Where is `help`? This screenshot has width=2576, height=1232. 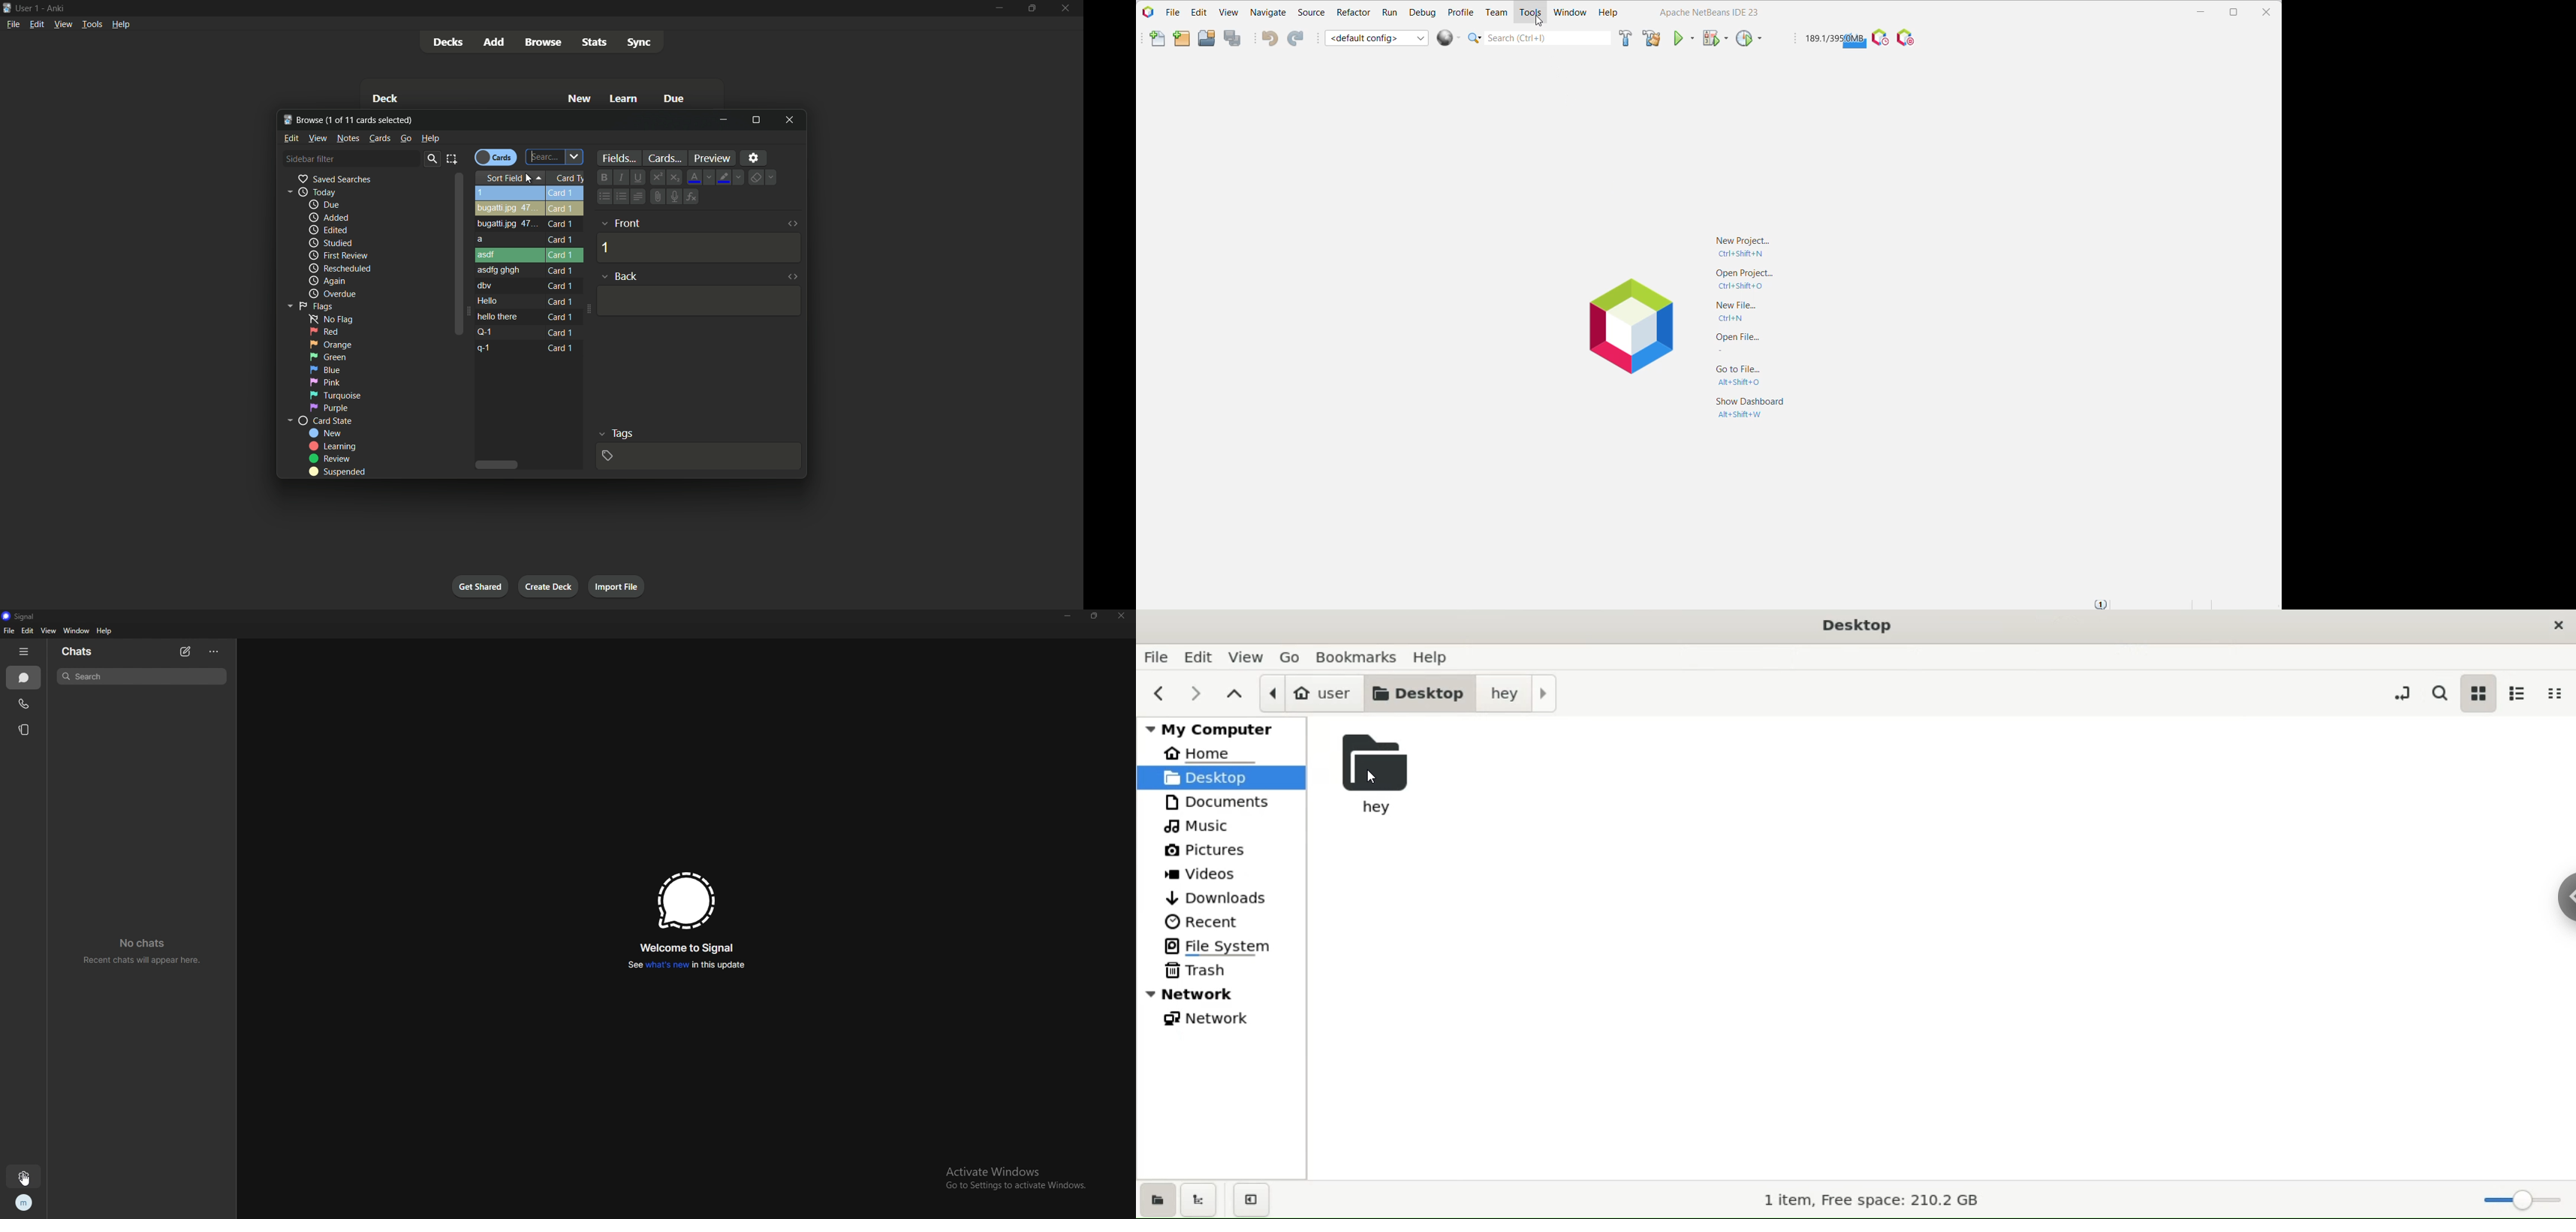 help is located at coordinates (428, 139).